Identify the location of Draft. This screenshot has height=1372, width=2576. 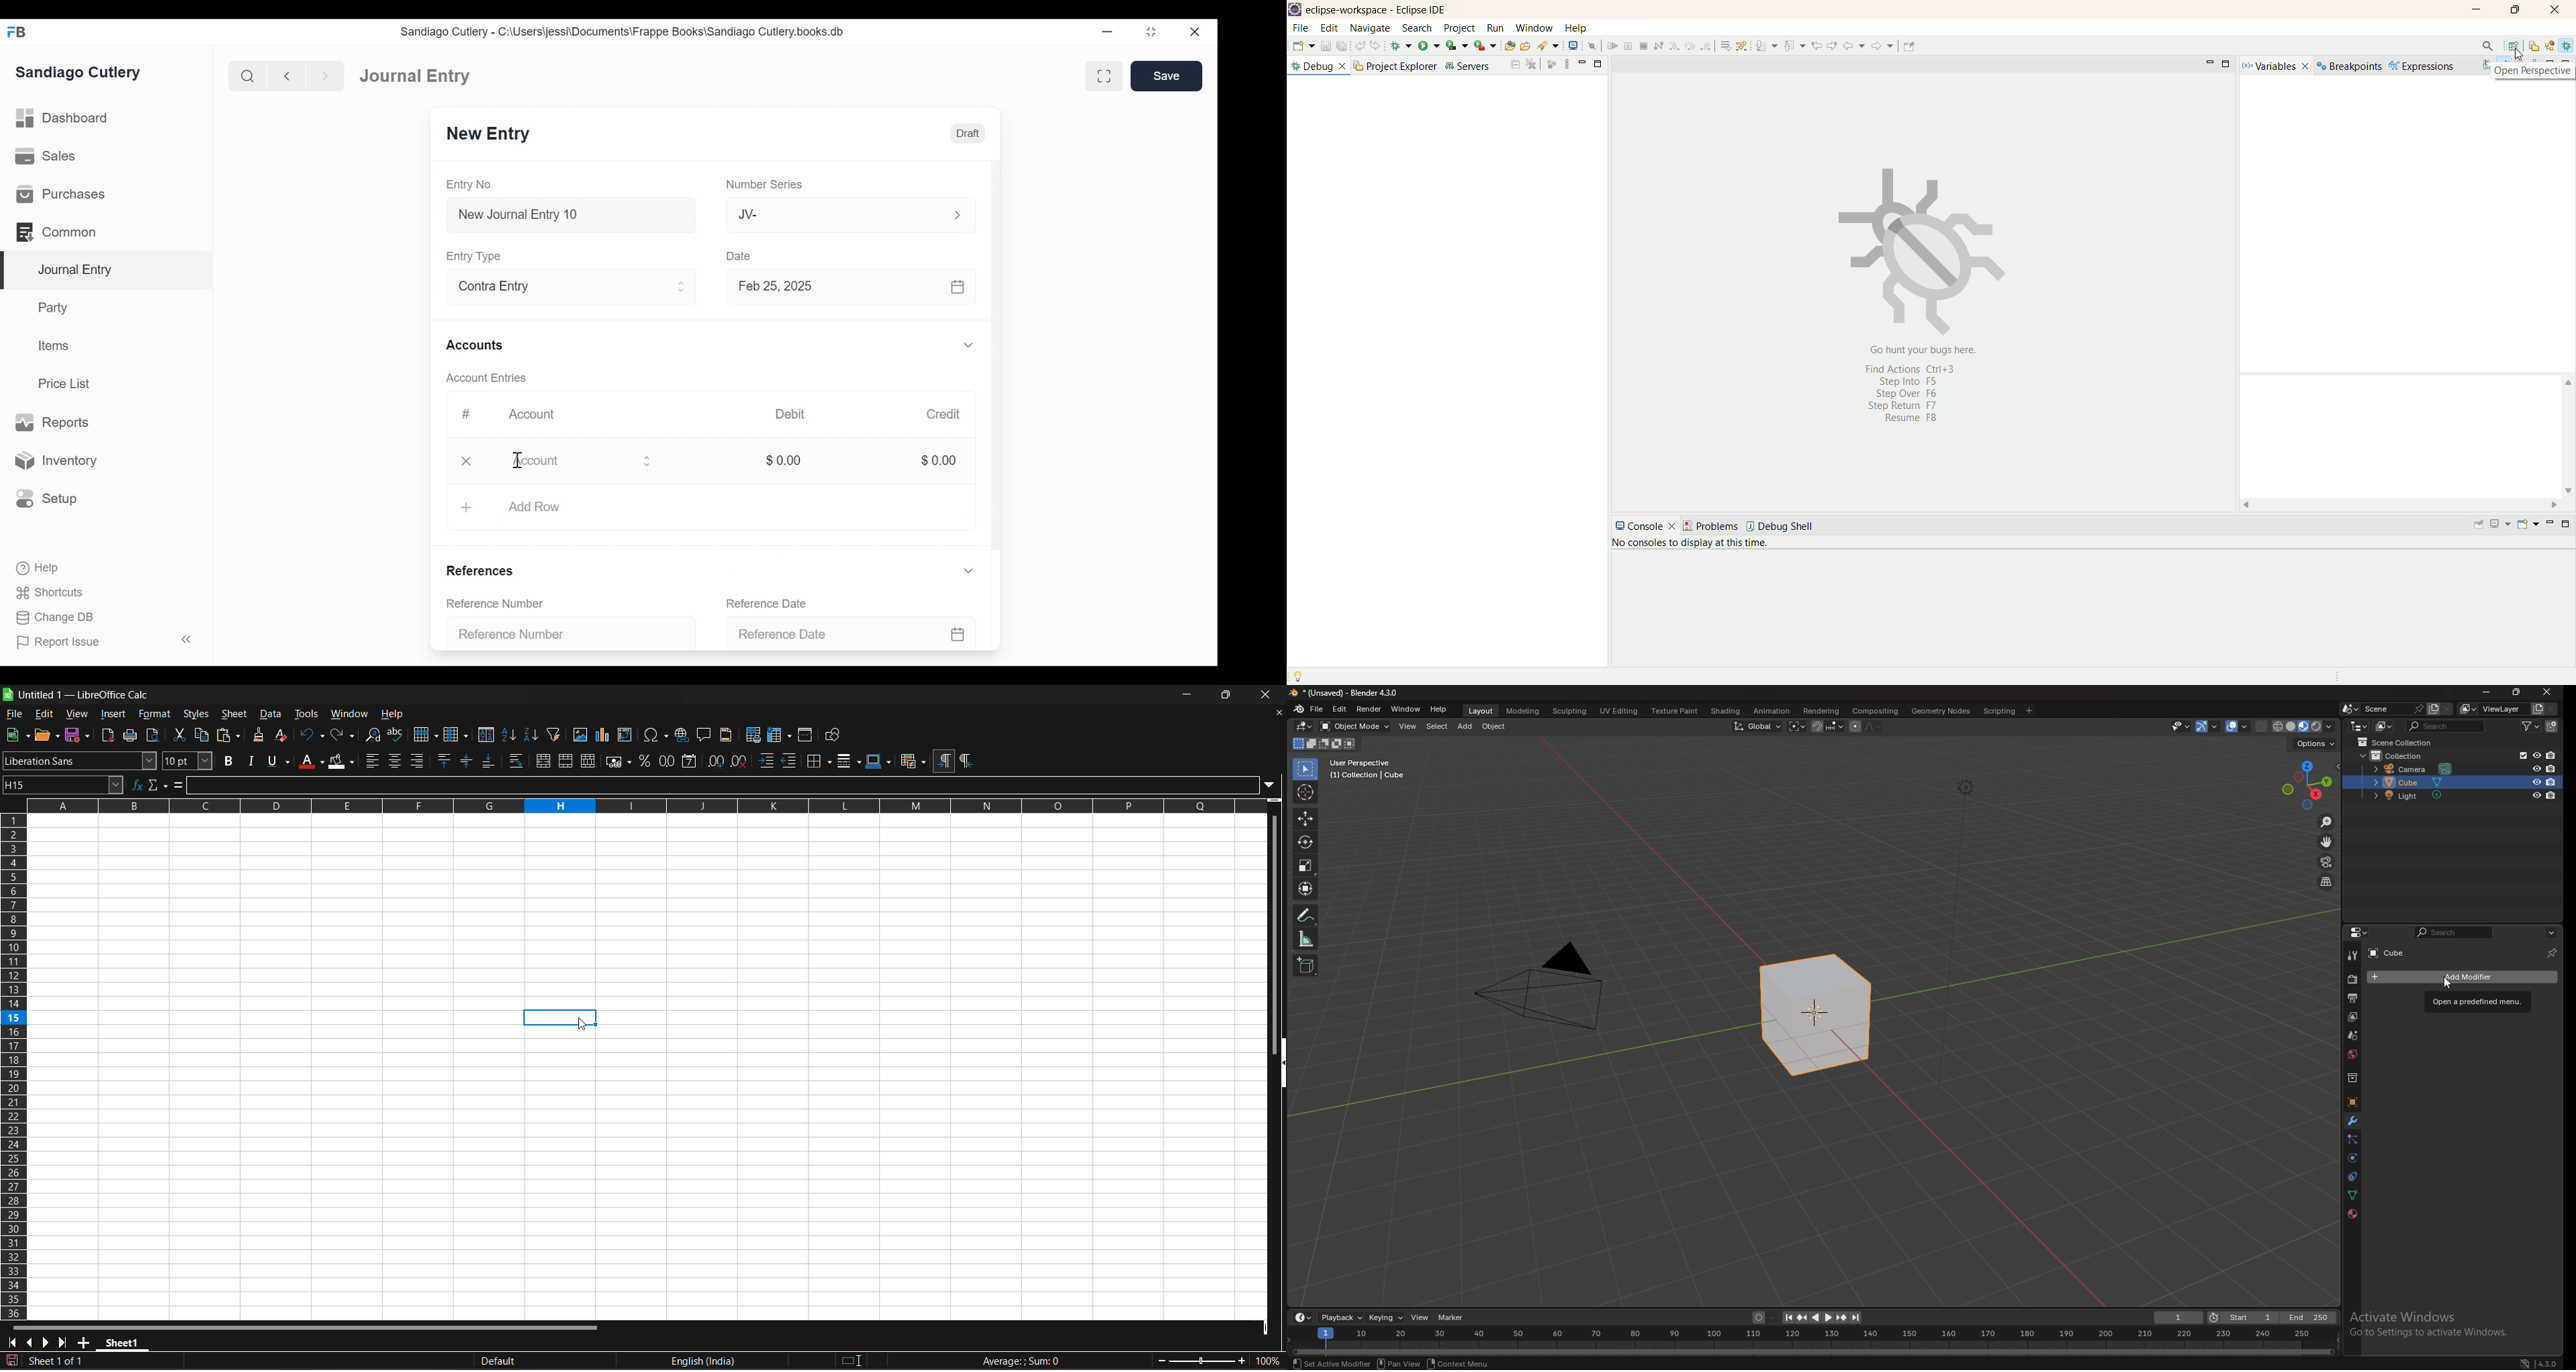
(968, 134).